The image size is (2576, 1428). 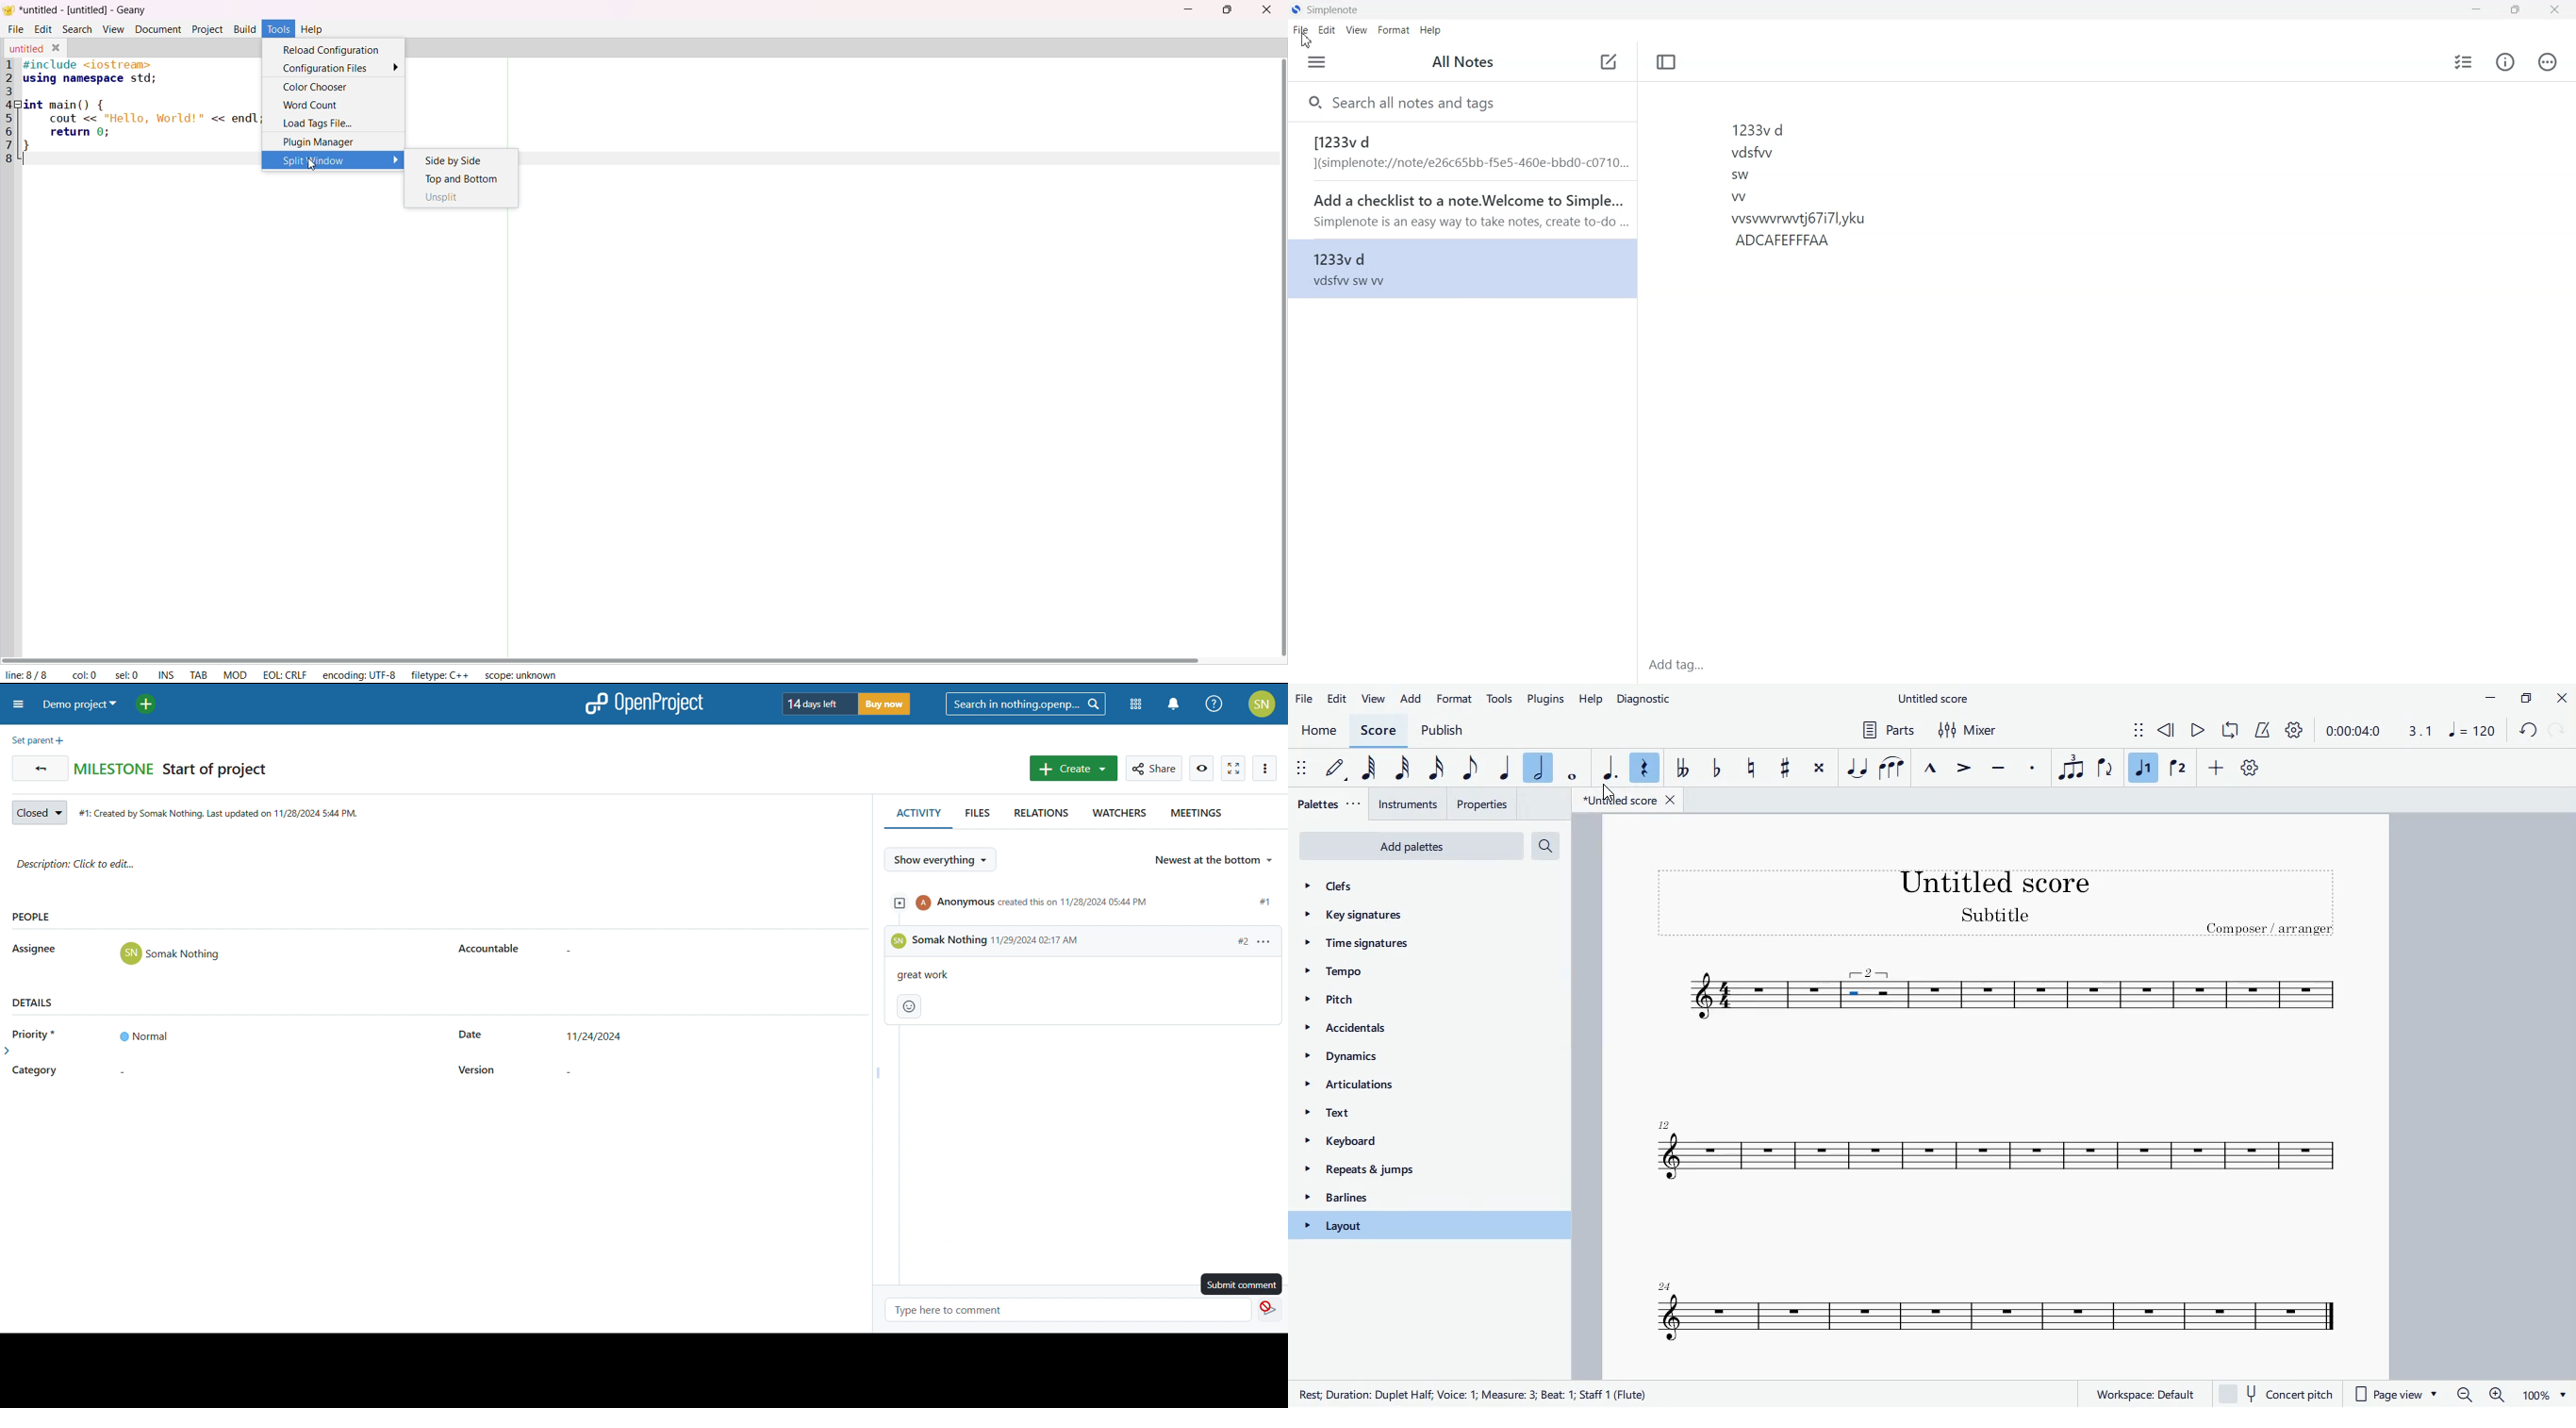 What do you see at coordinates (1970, 731) in the screenshot?
I see `mixer` at bounding box center [1970, 731].